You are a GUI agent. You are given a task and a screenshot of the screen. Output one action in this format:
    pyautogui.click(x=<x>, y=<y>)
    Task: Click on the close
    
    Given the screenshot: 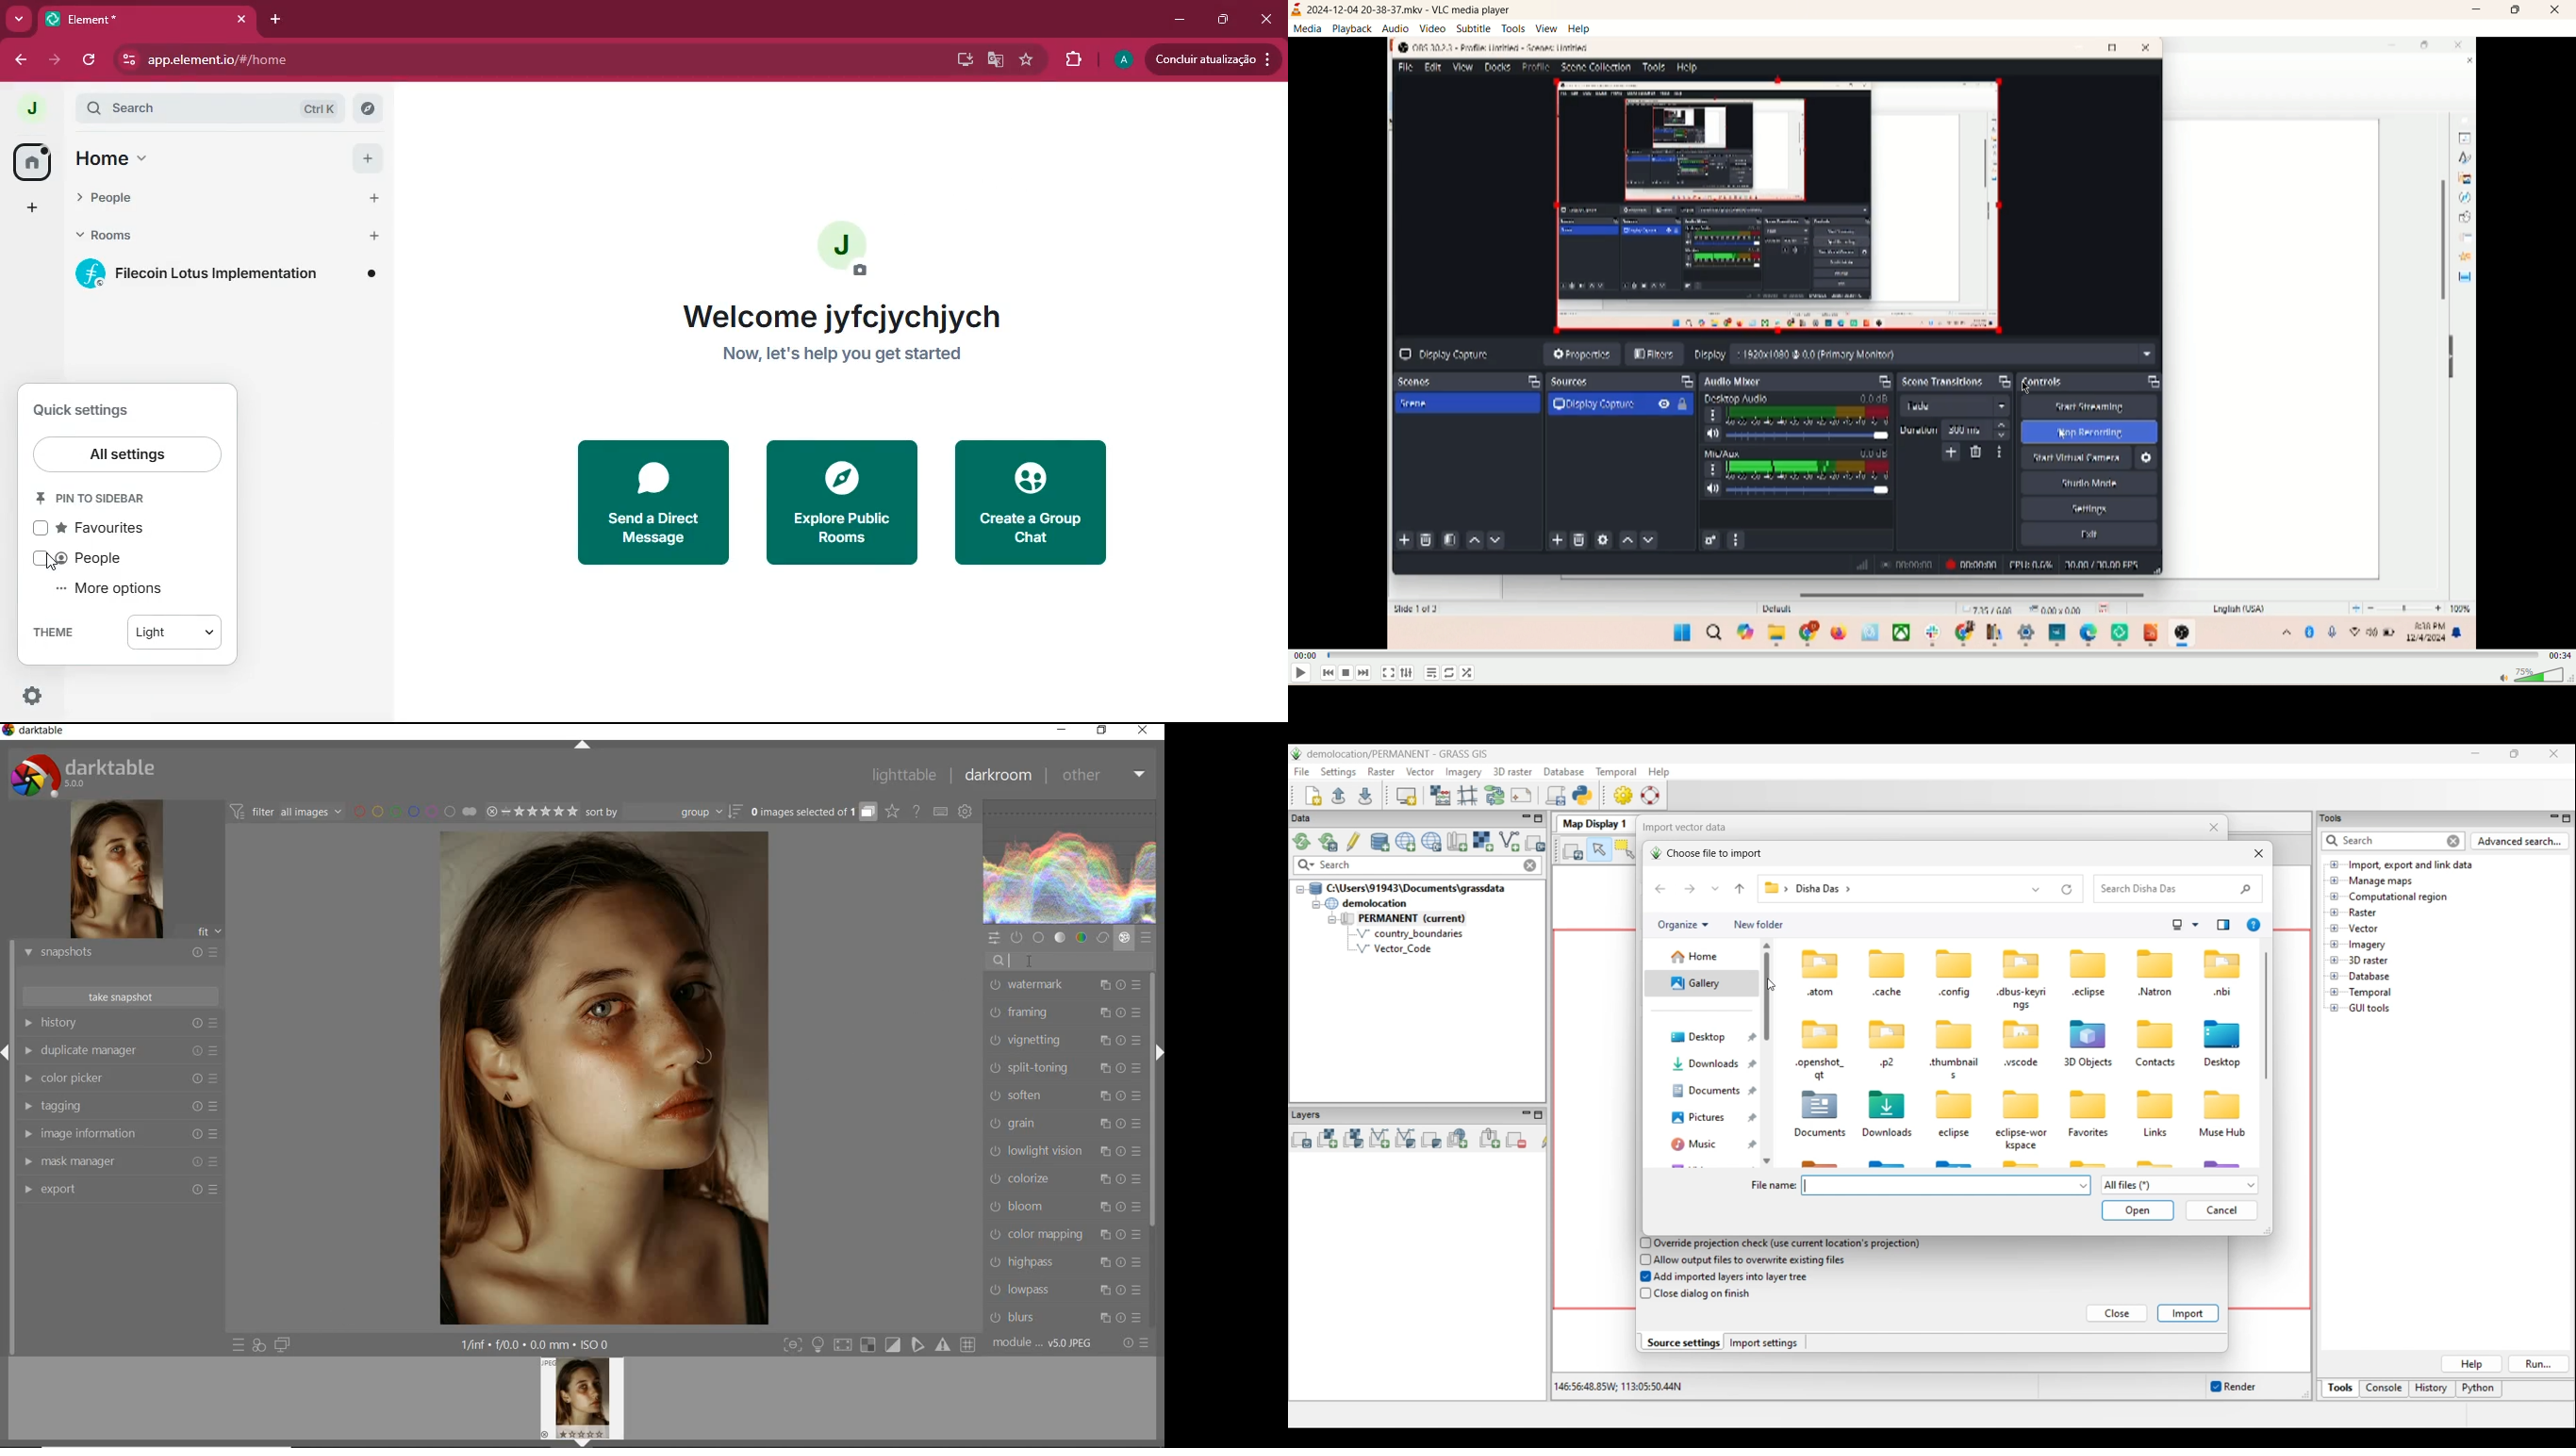 What is the action you would take?
    pyautogui.click(x=1144, y=732)
    